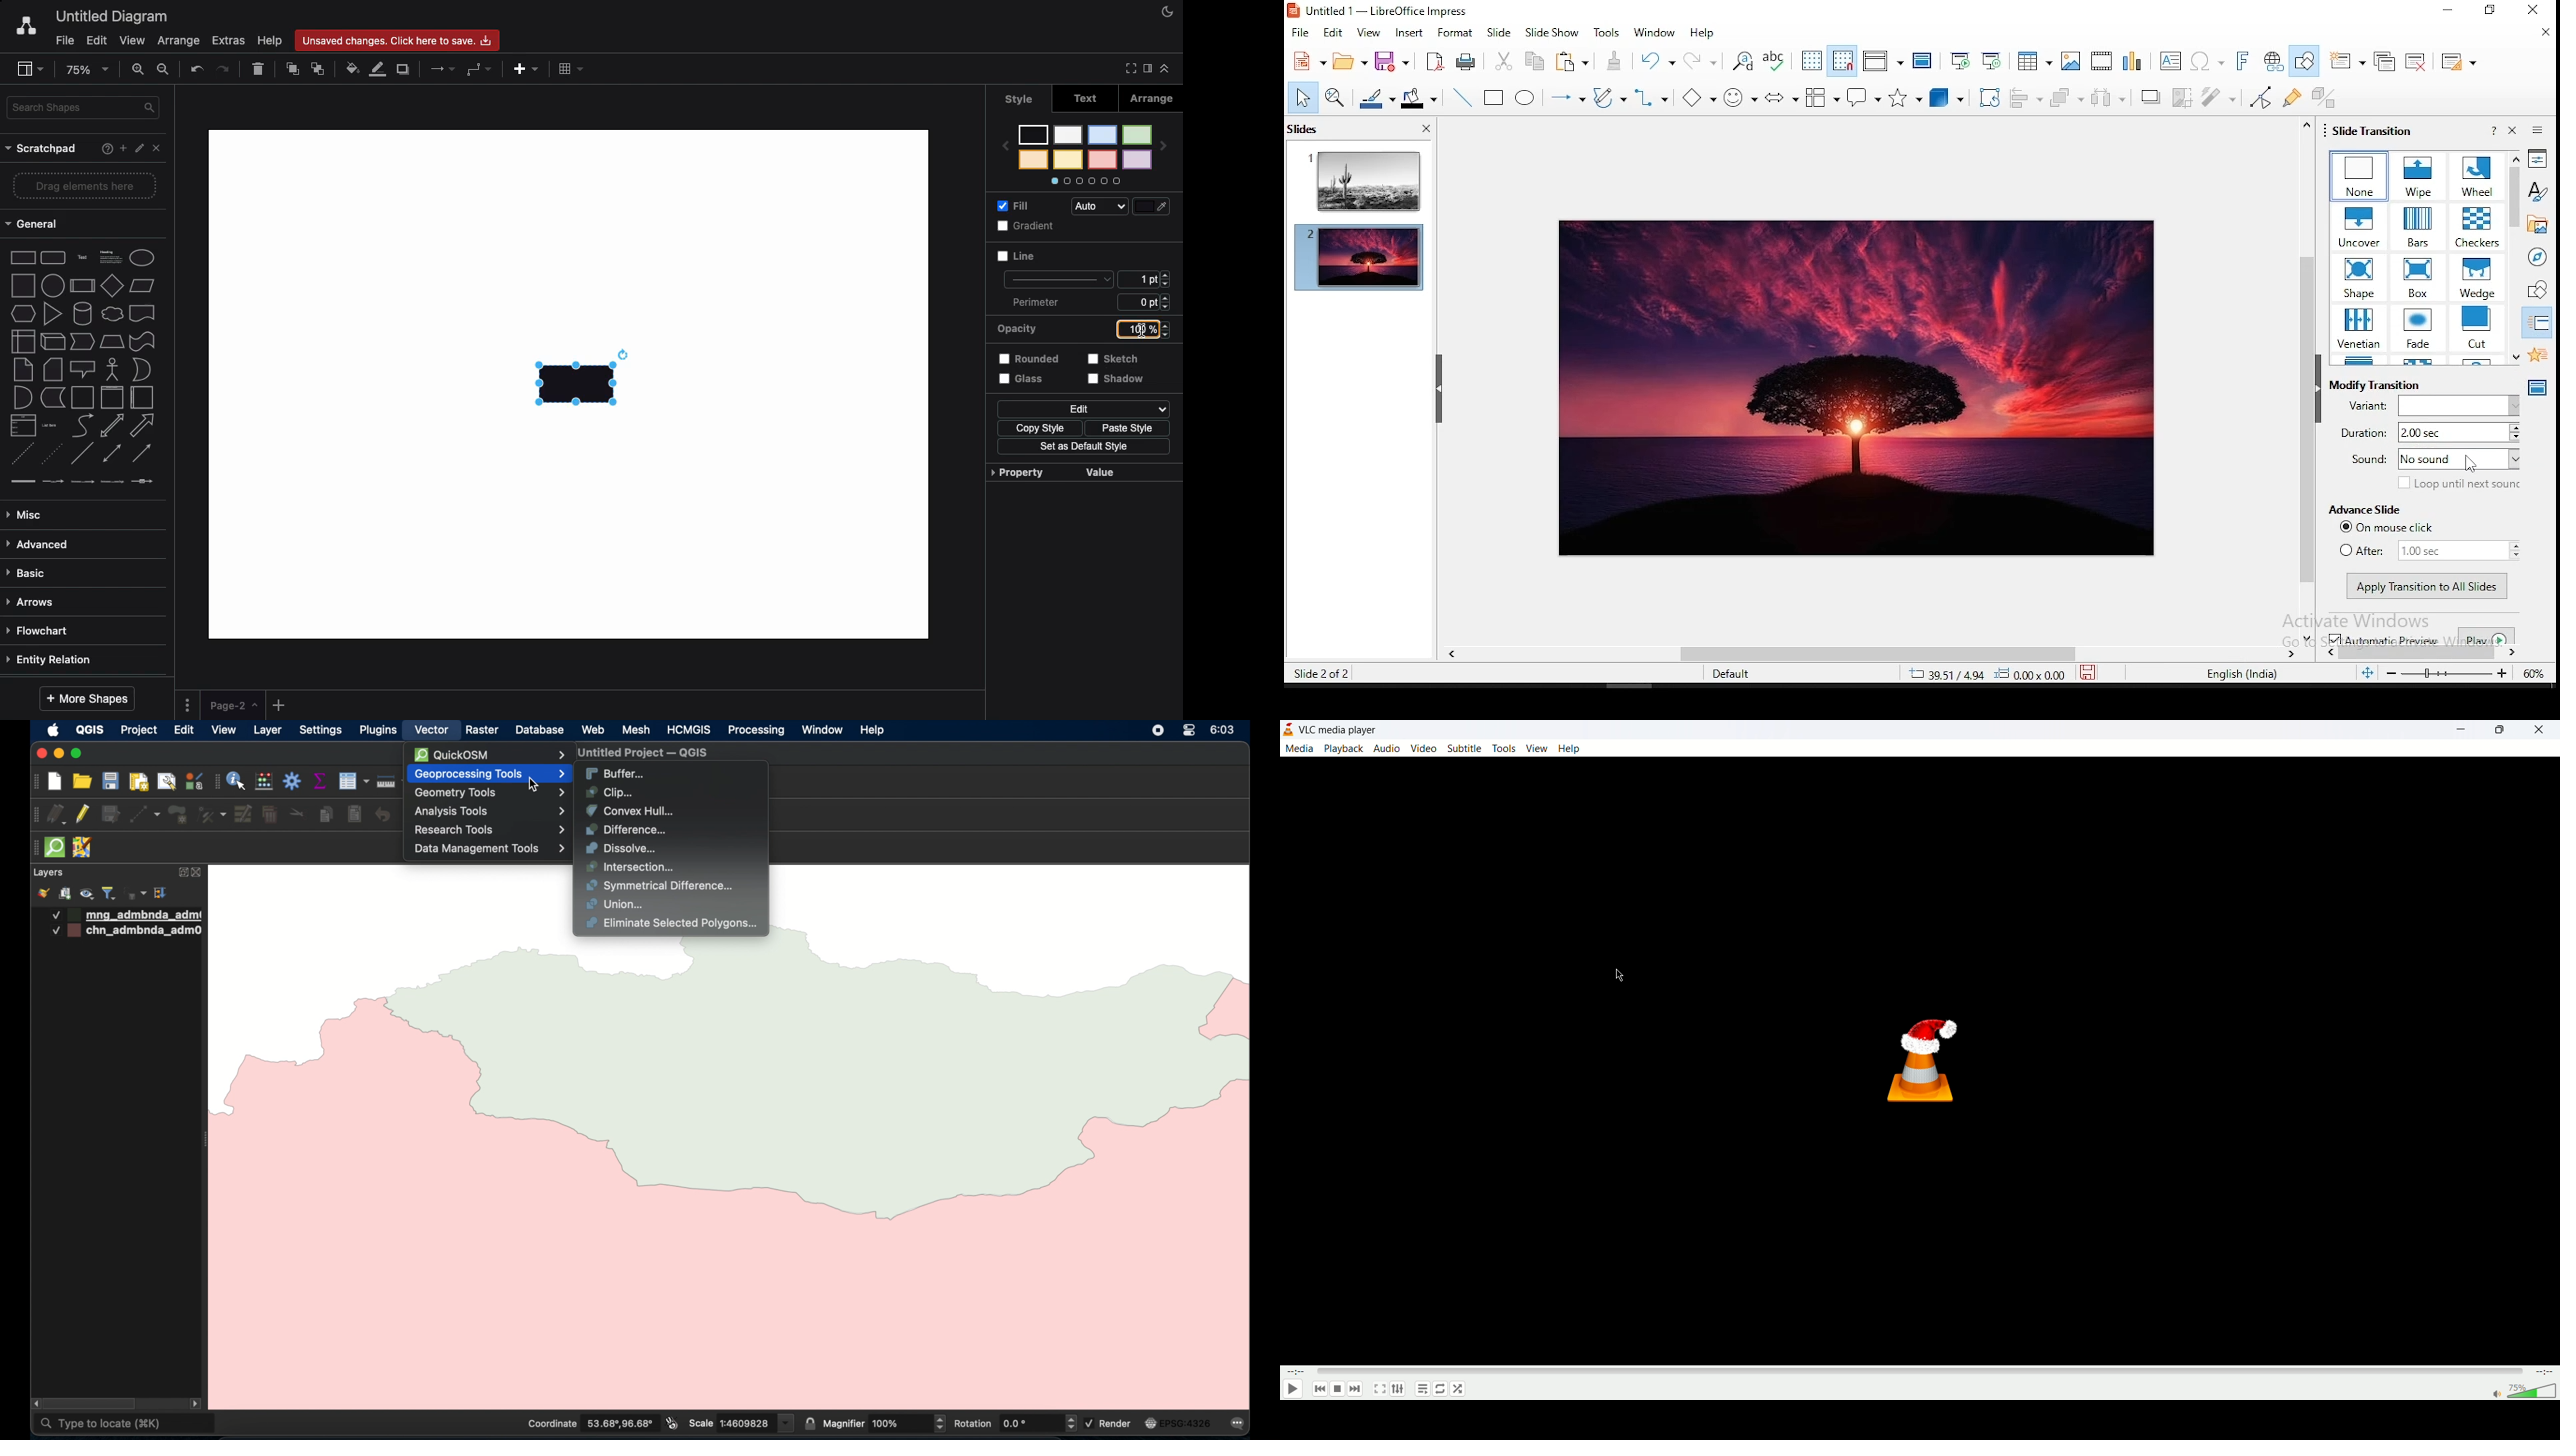  Describe the element at coordinates (24, 369) in the screenshot. I see `note` at that location.